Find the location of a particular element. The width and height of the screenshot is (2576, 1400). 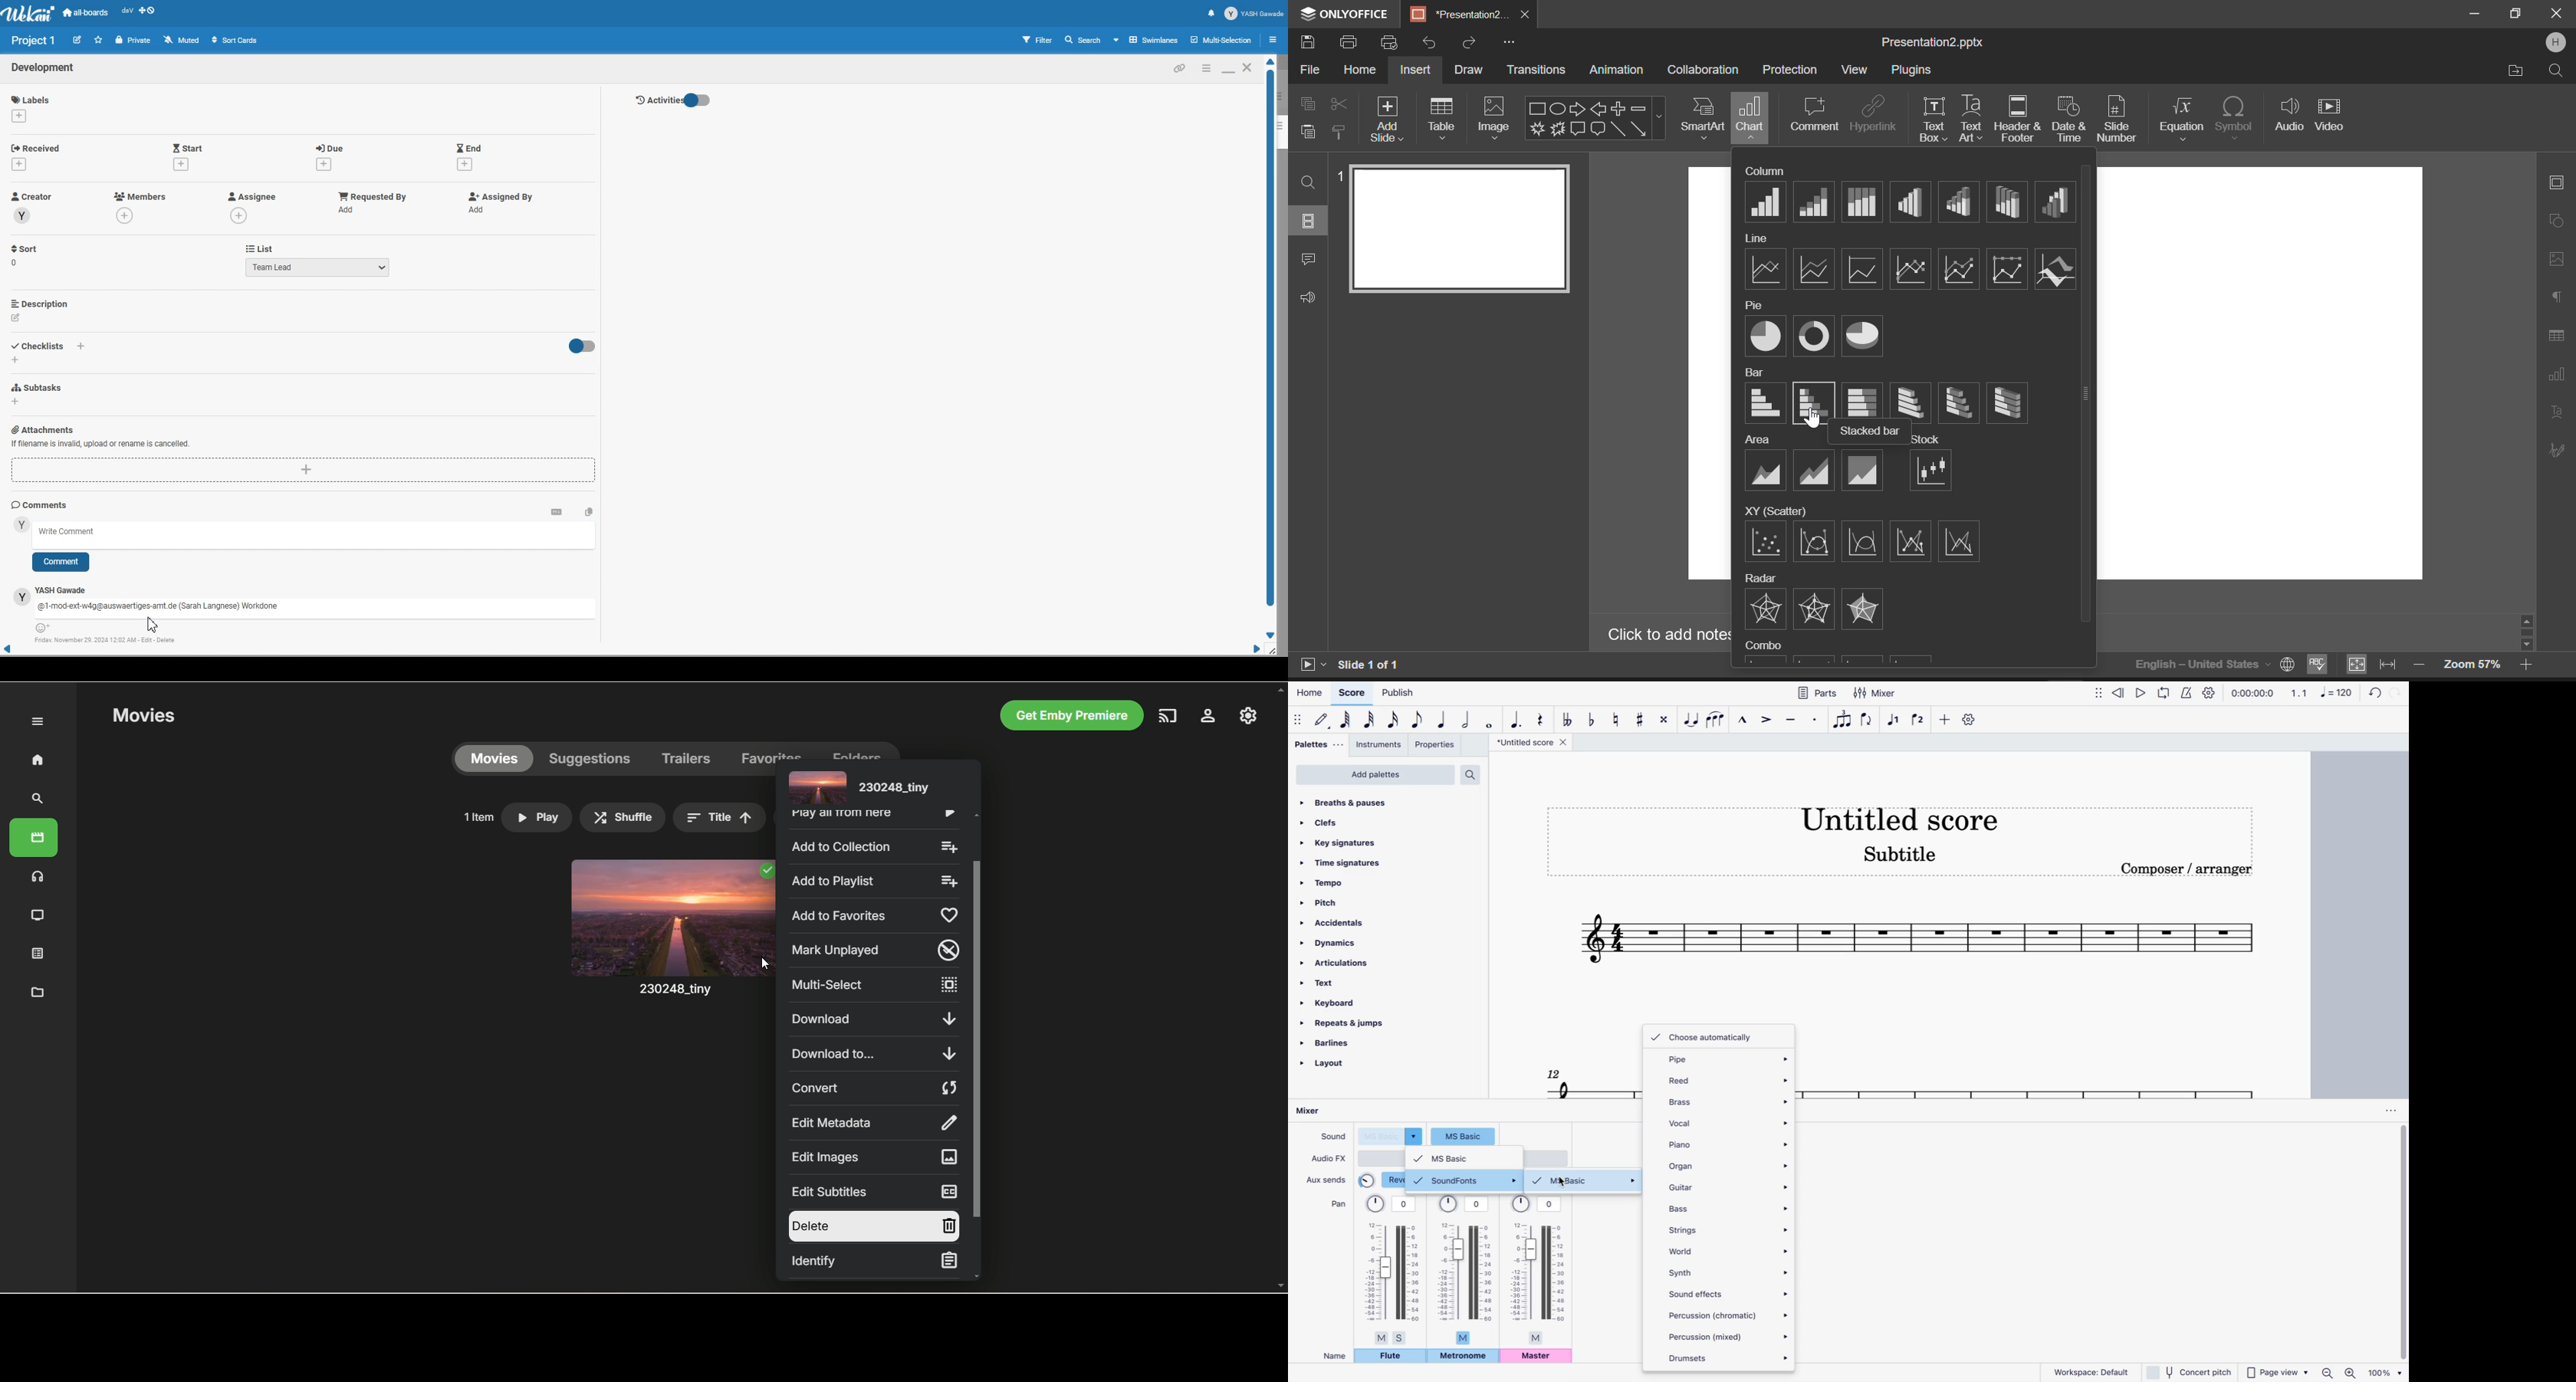

movies is located at coordinates (34, 838).